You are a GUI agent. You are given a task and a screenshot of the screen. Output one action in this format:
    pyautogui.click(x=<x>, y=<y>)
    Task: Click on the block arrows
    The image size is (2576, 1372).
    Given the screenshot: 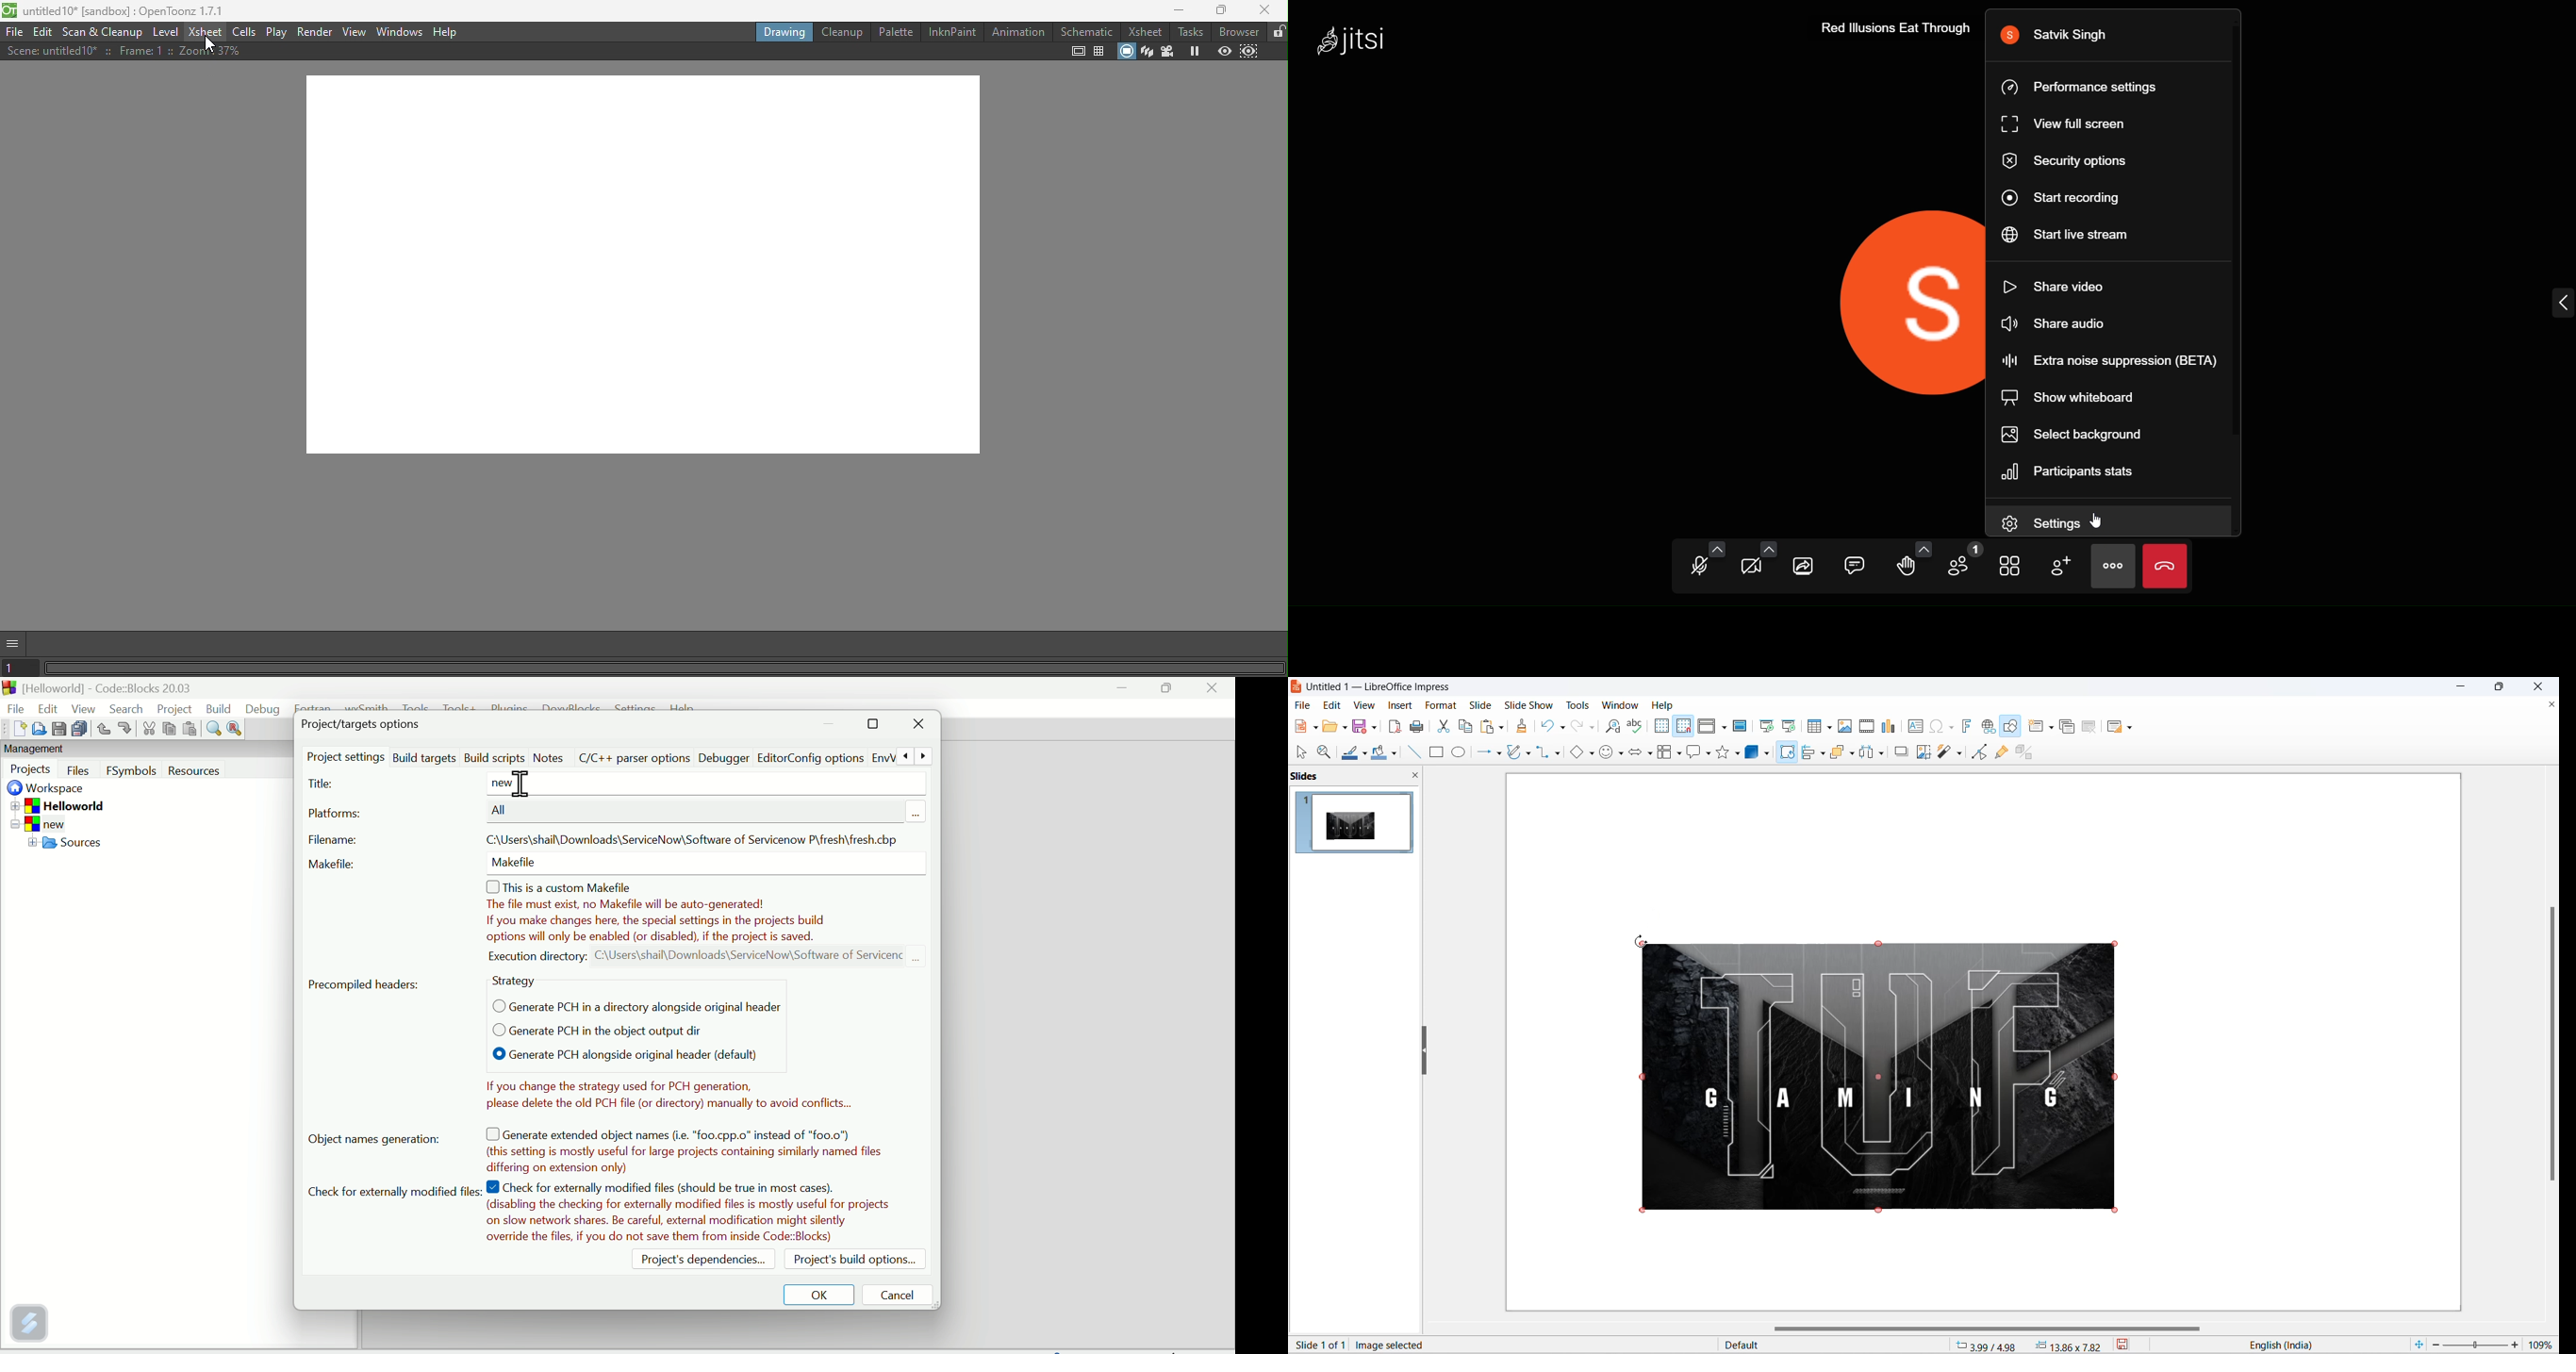 What is the action you would take?
    pyautogui.click(x=1636, y=755)
    